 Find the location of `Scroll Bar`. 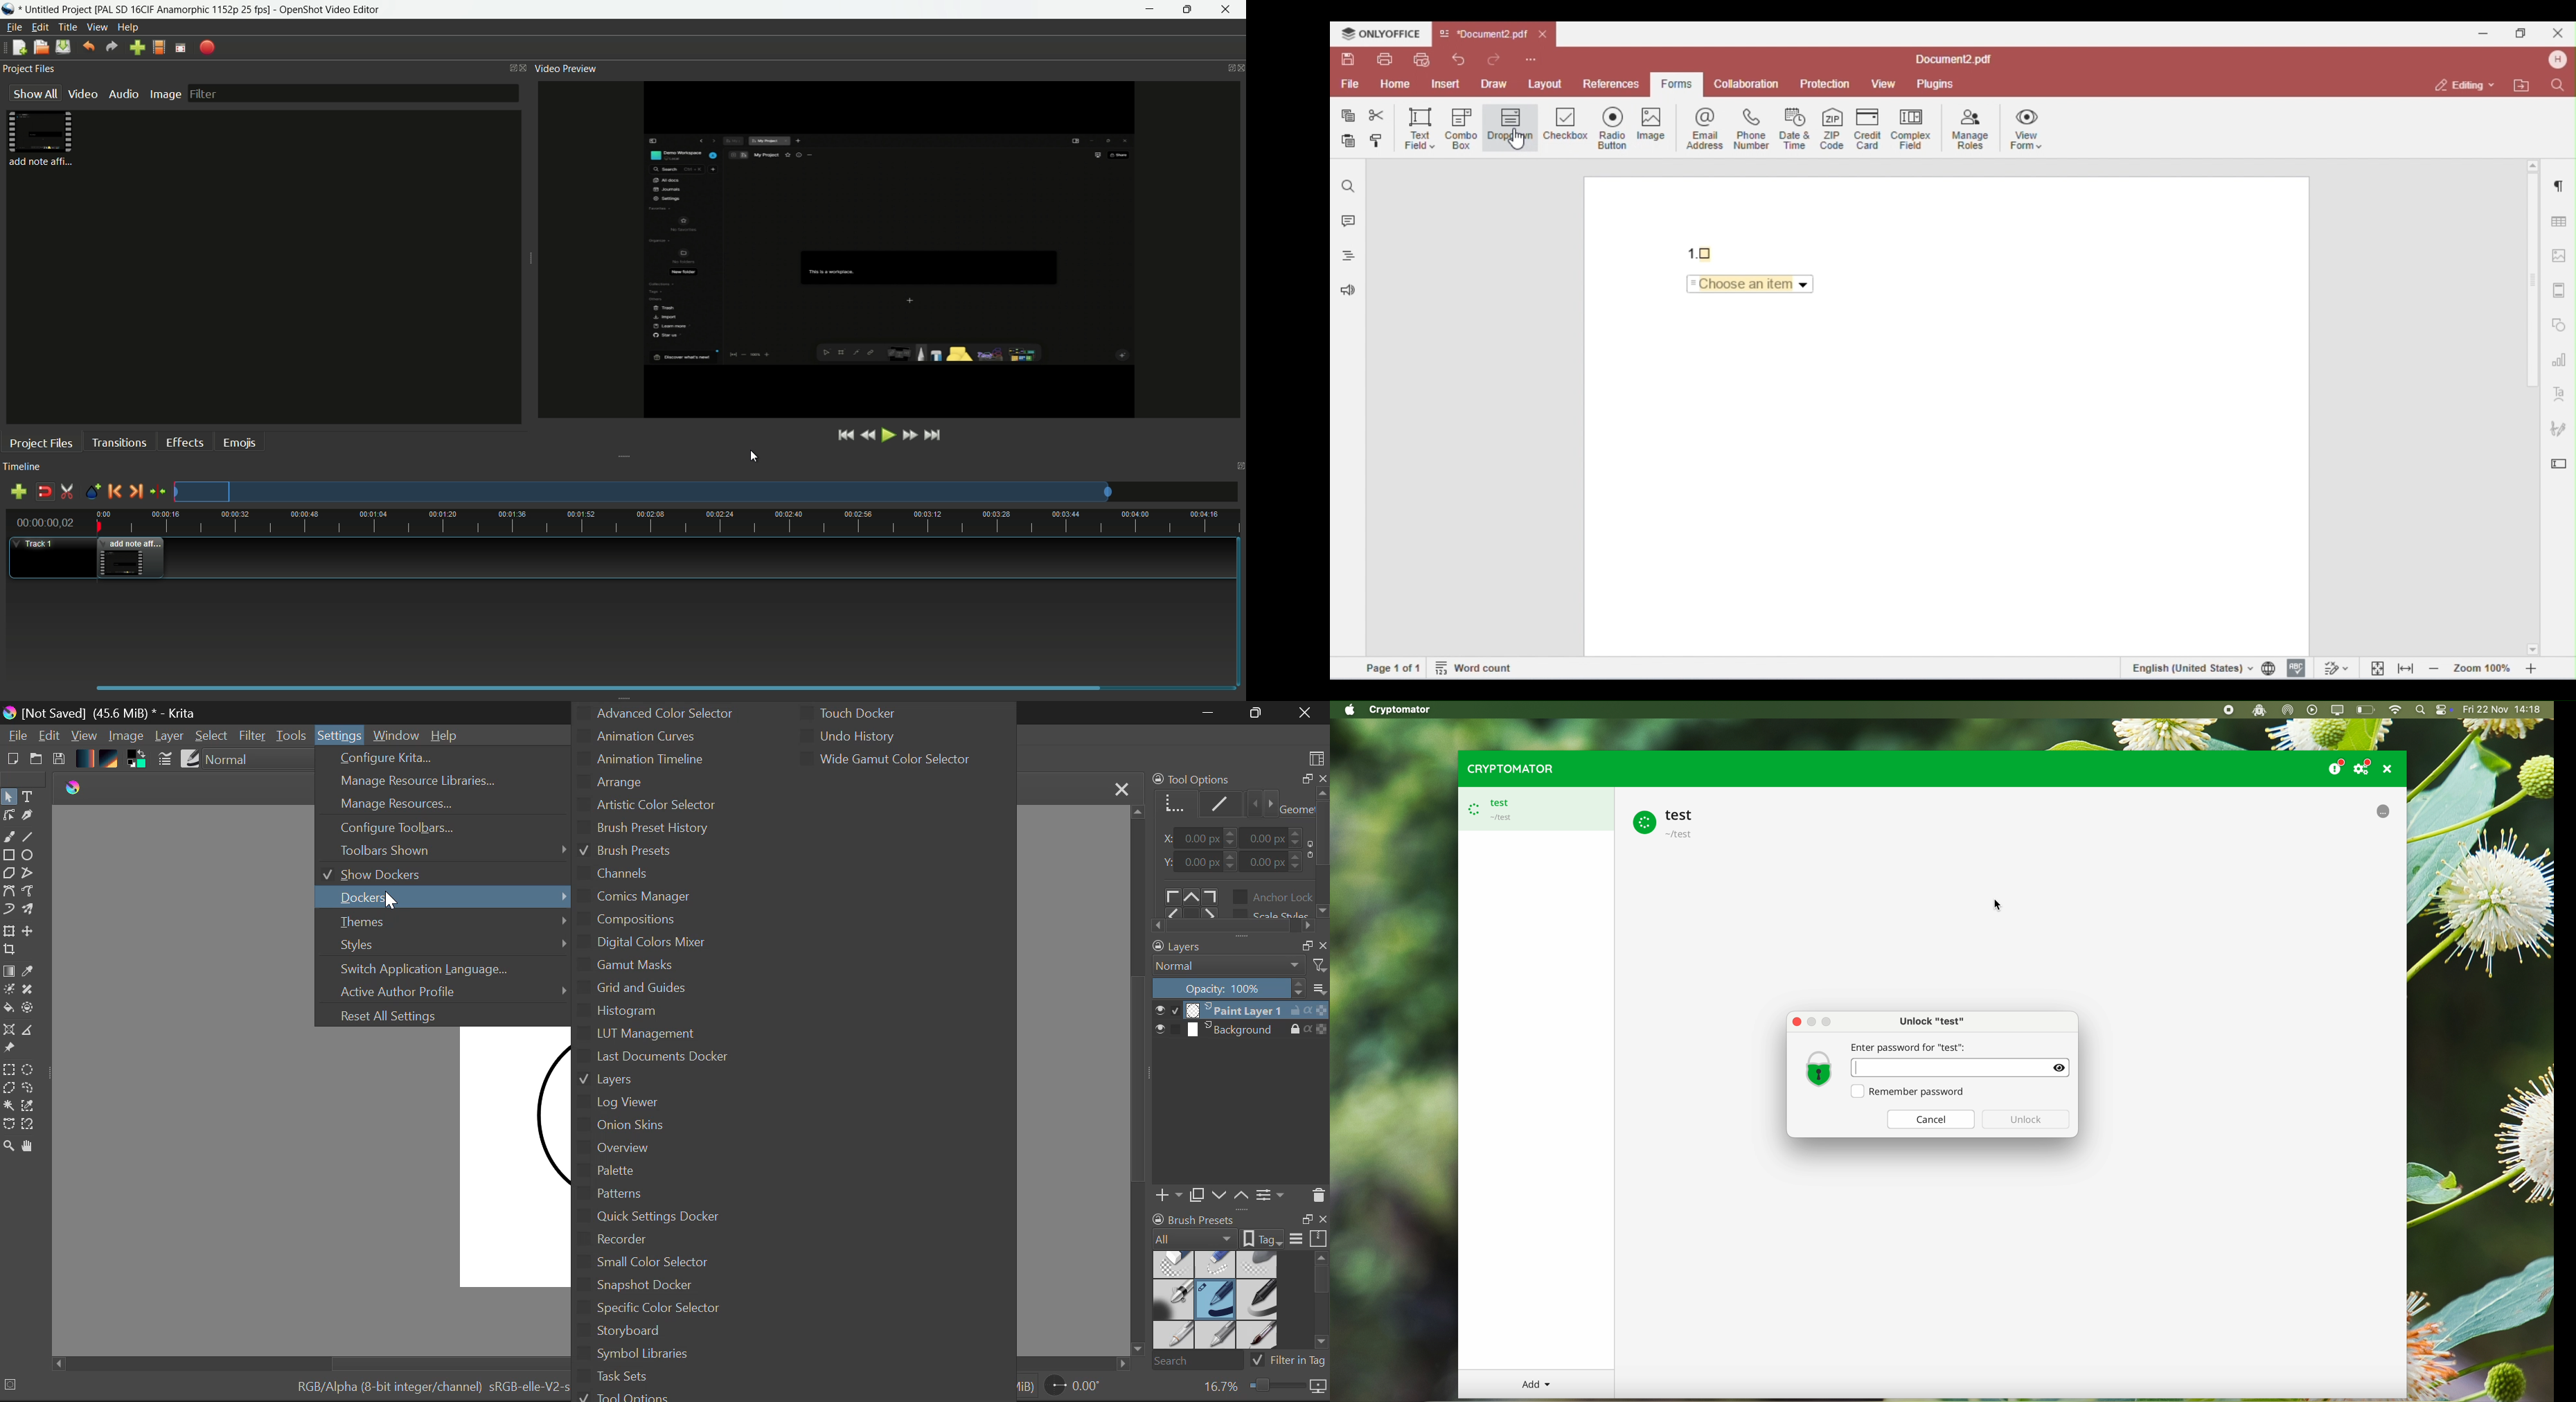

Scroll Bar is located at coordinates (1137, 1081).